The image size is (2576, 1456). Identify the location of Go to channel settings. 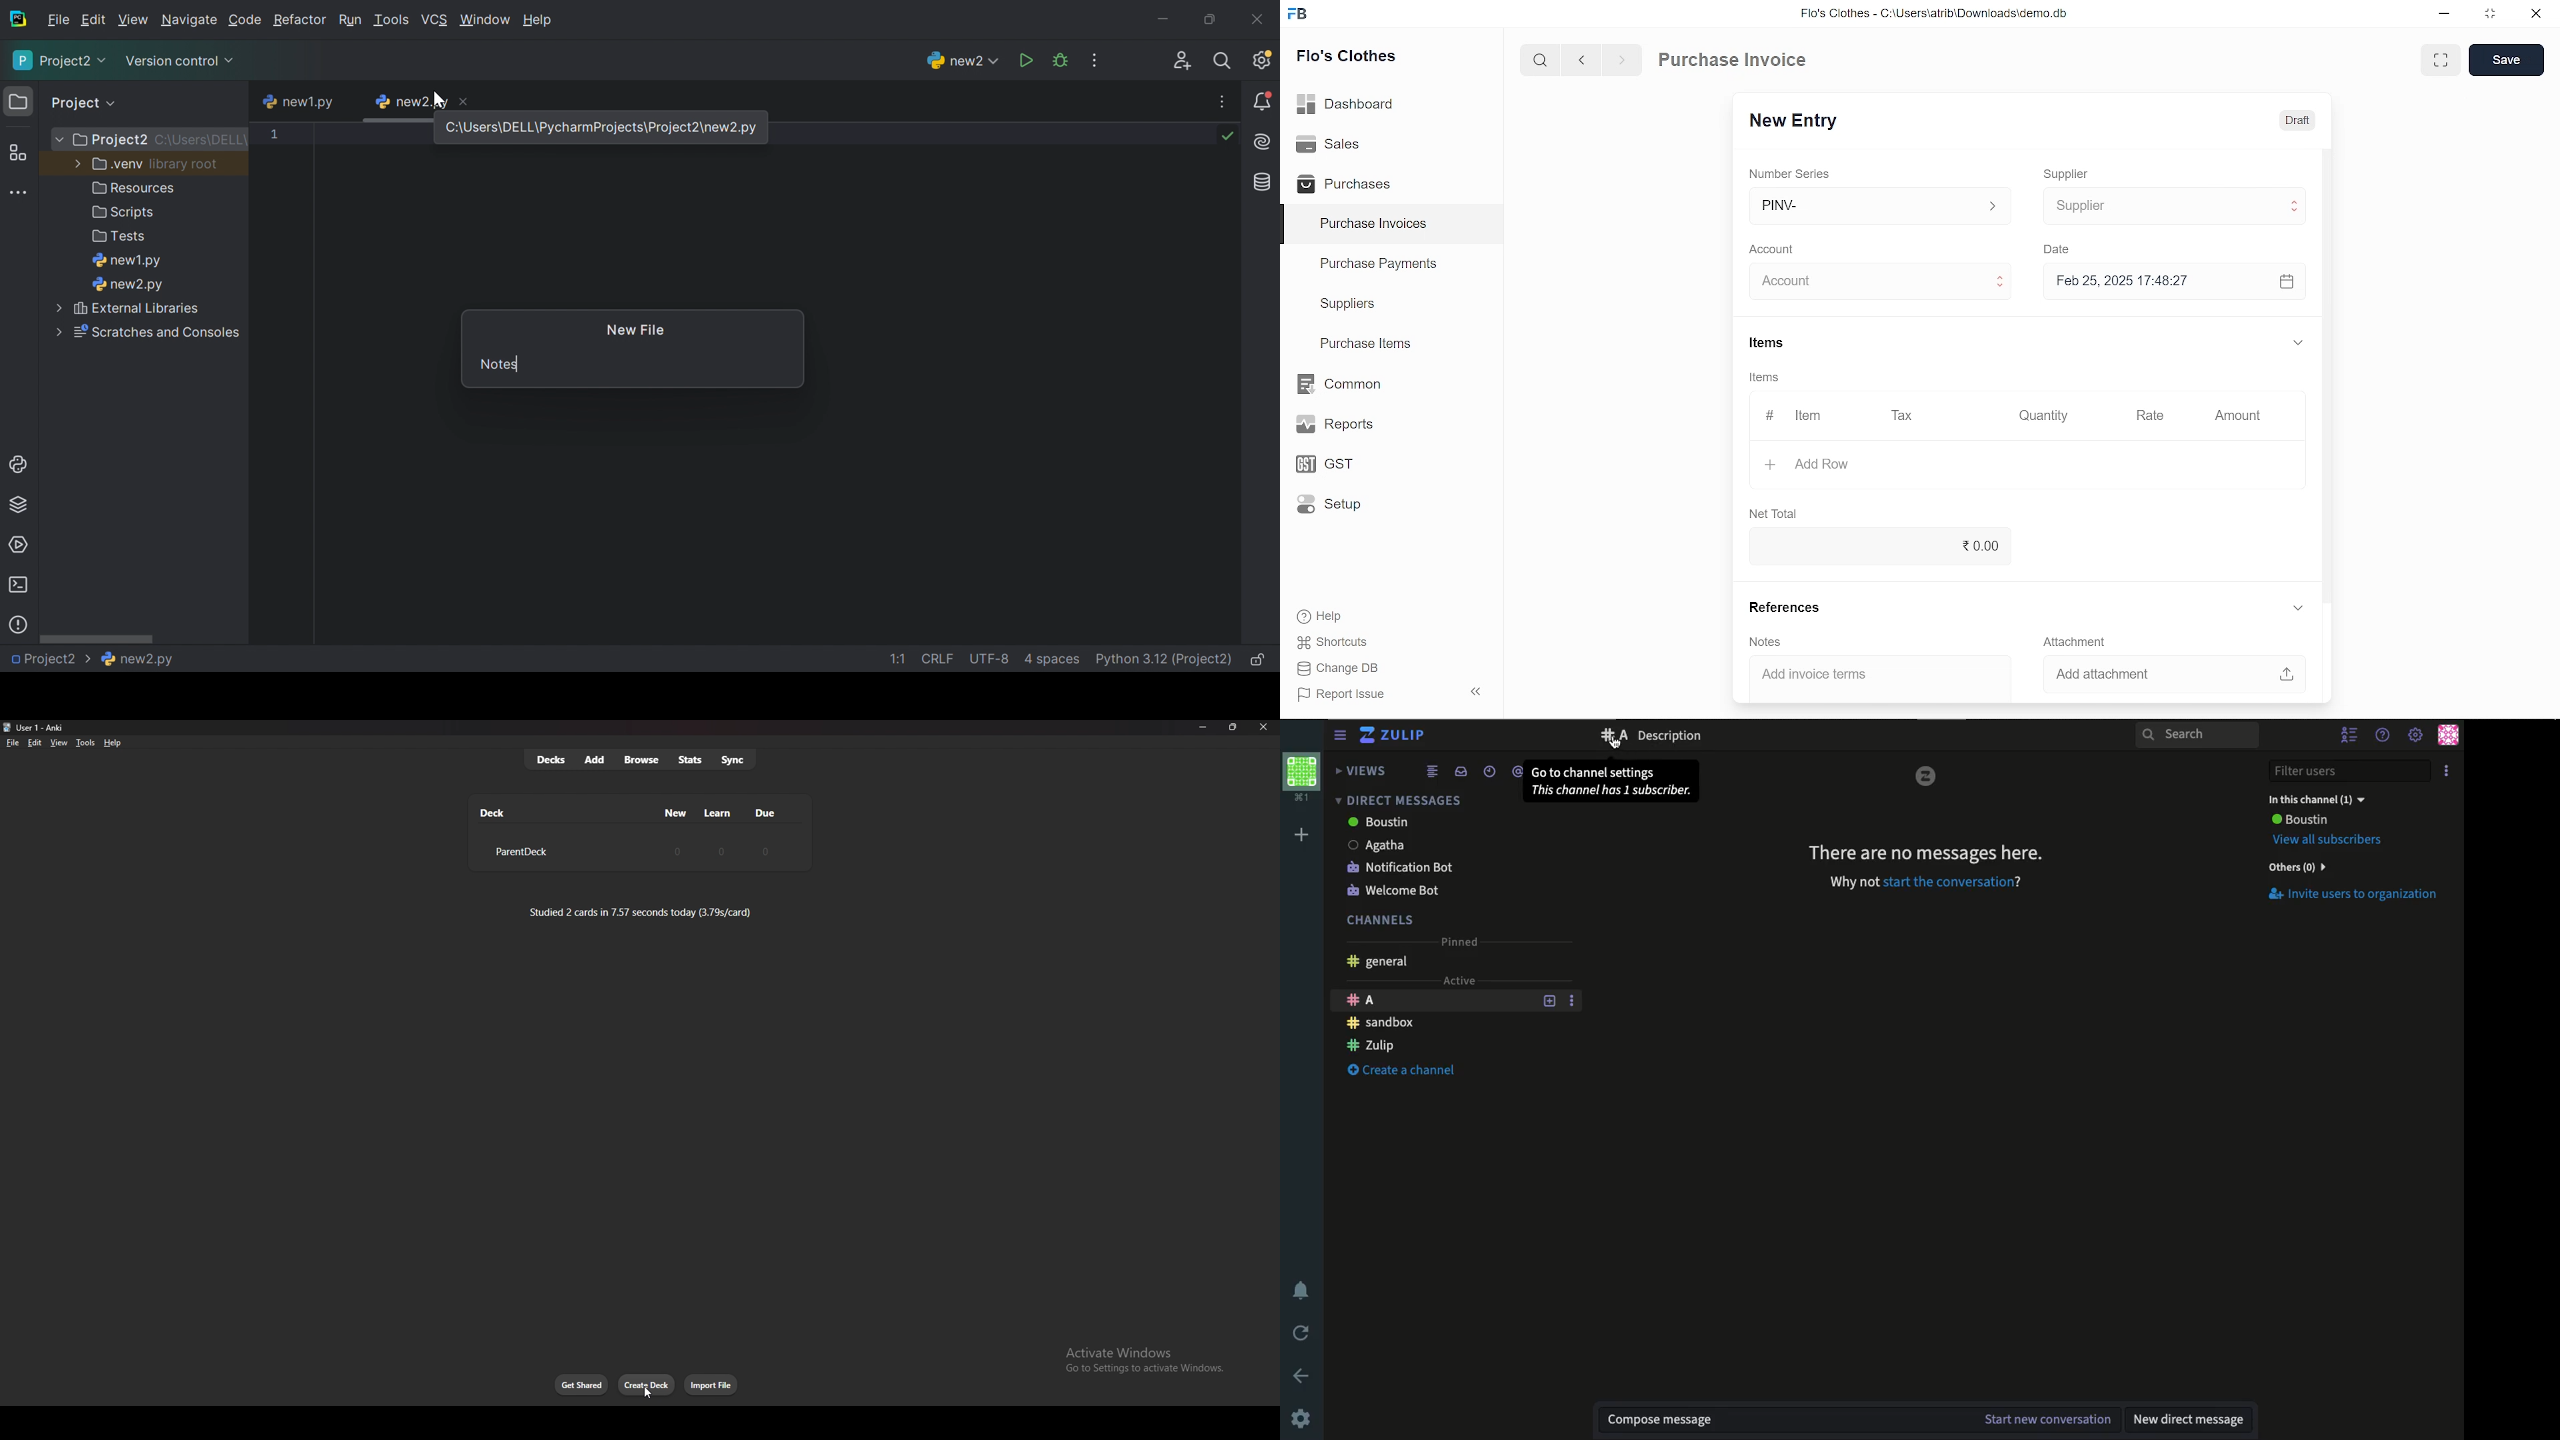
(1612, 782).